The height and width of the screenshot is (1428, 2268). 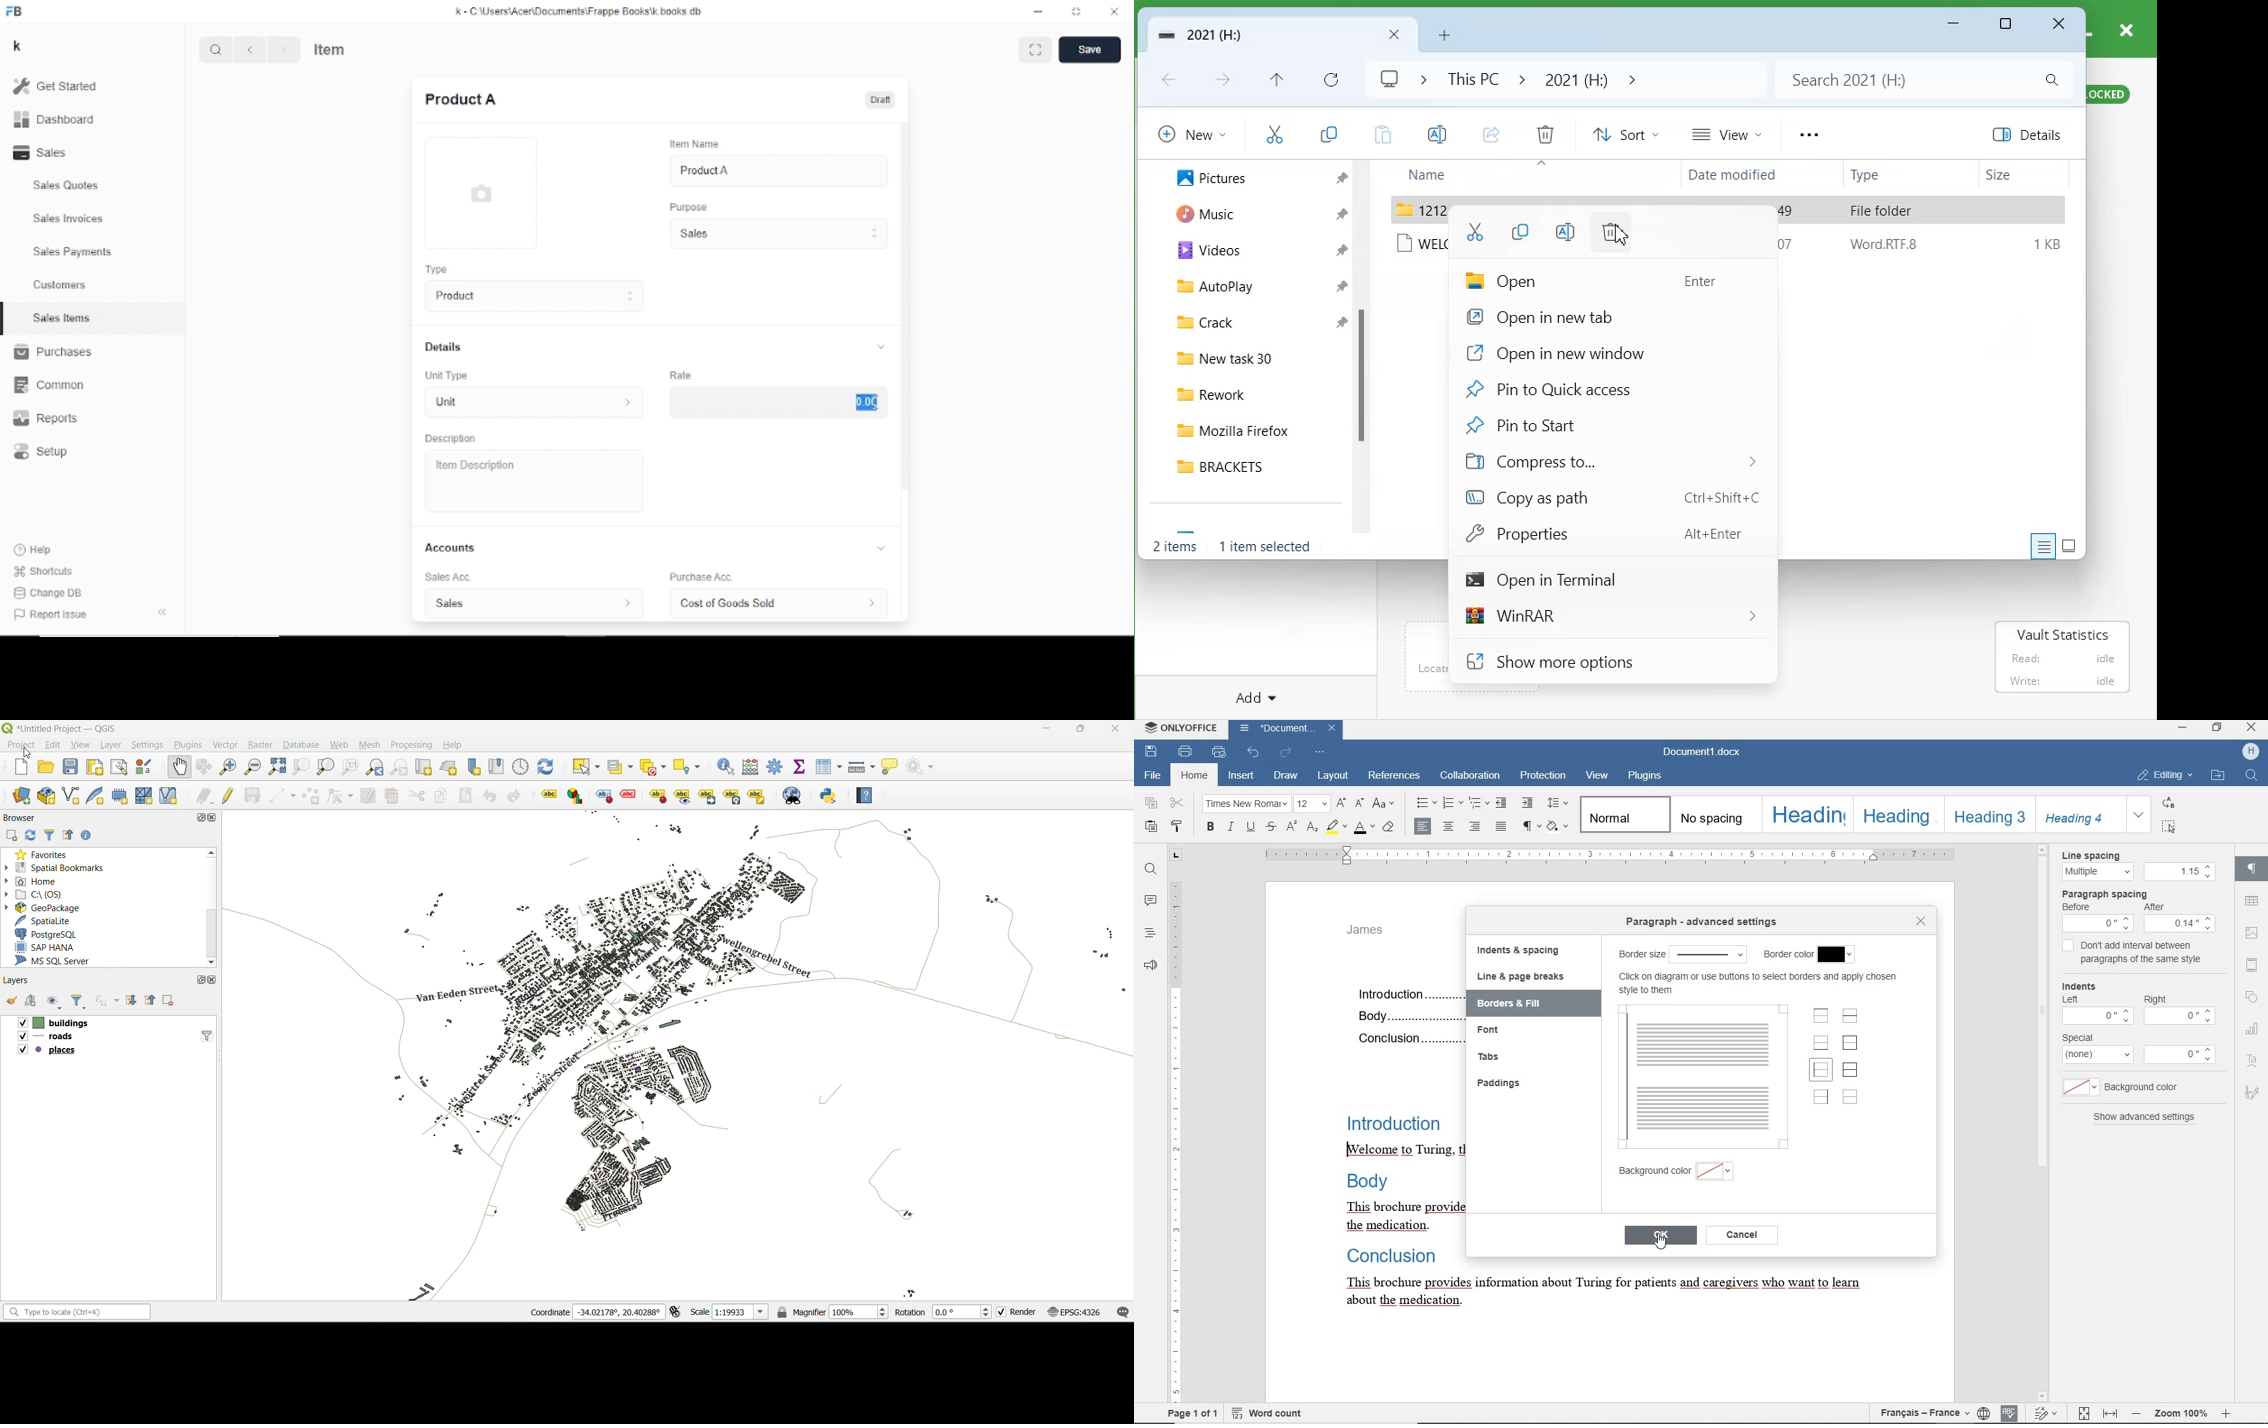 I want to click on filter by expression, so click(x=106, y=1001).